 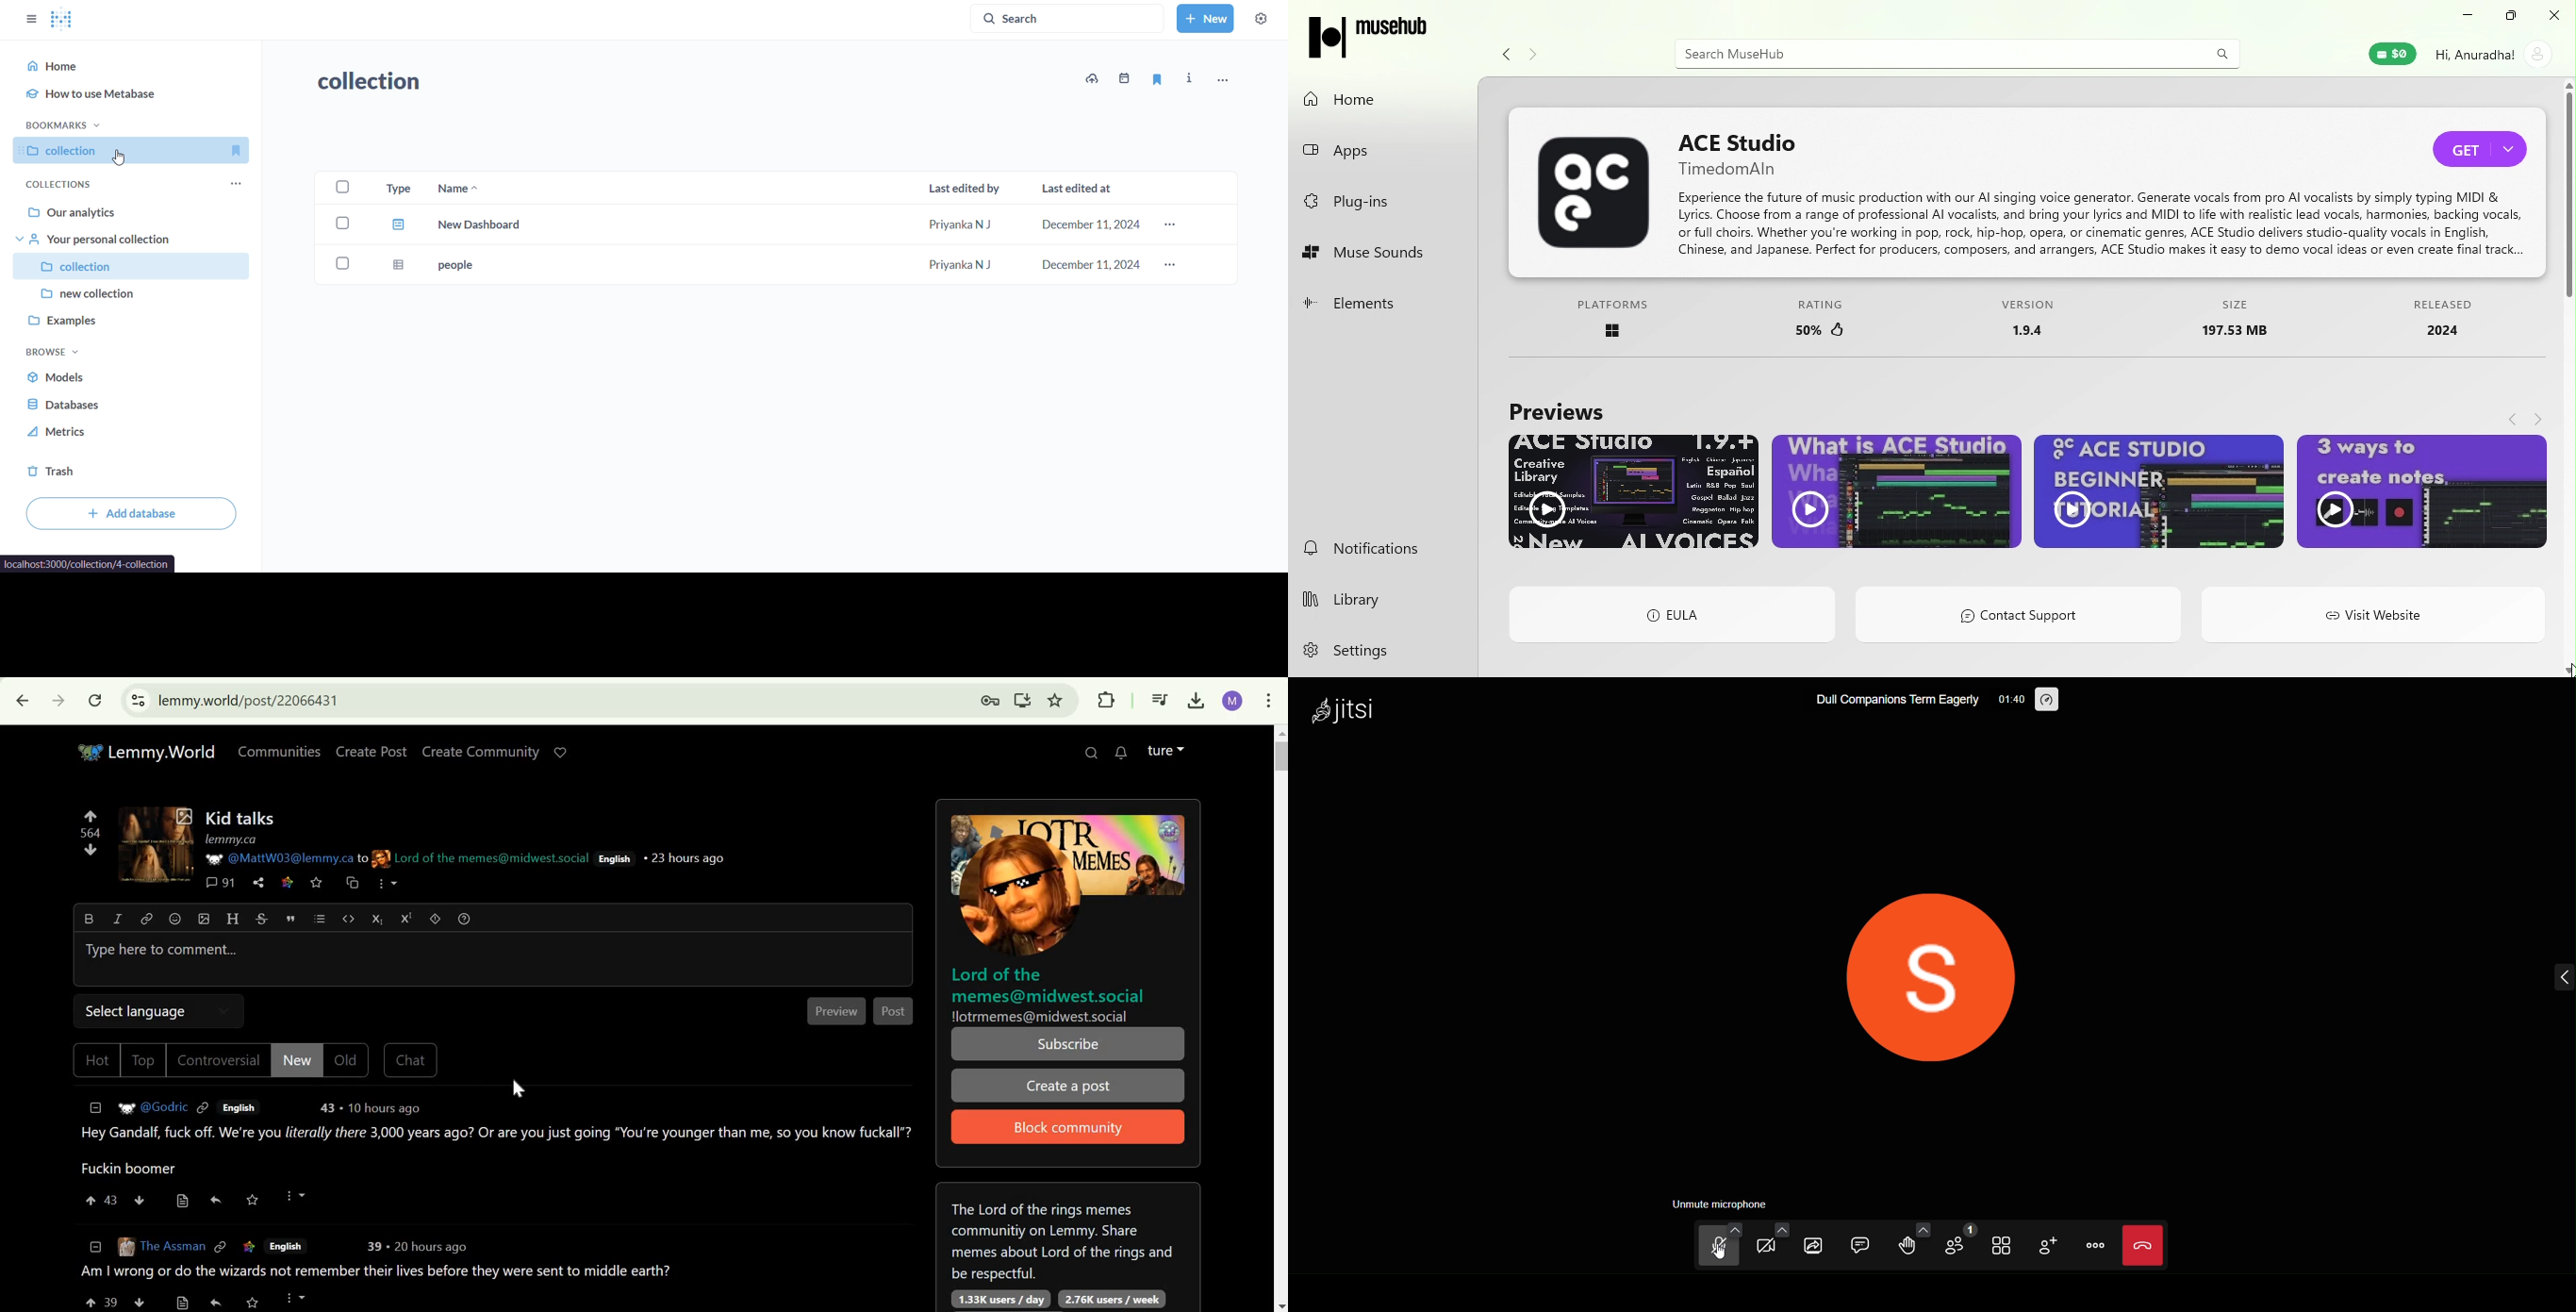 What do you see at coordinates (1814, 1246) in the screenshot?
I see `screen share` at bounding box center [1814, 1246].